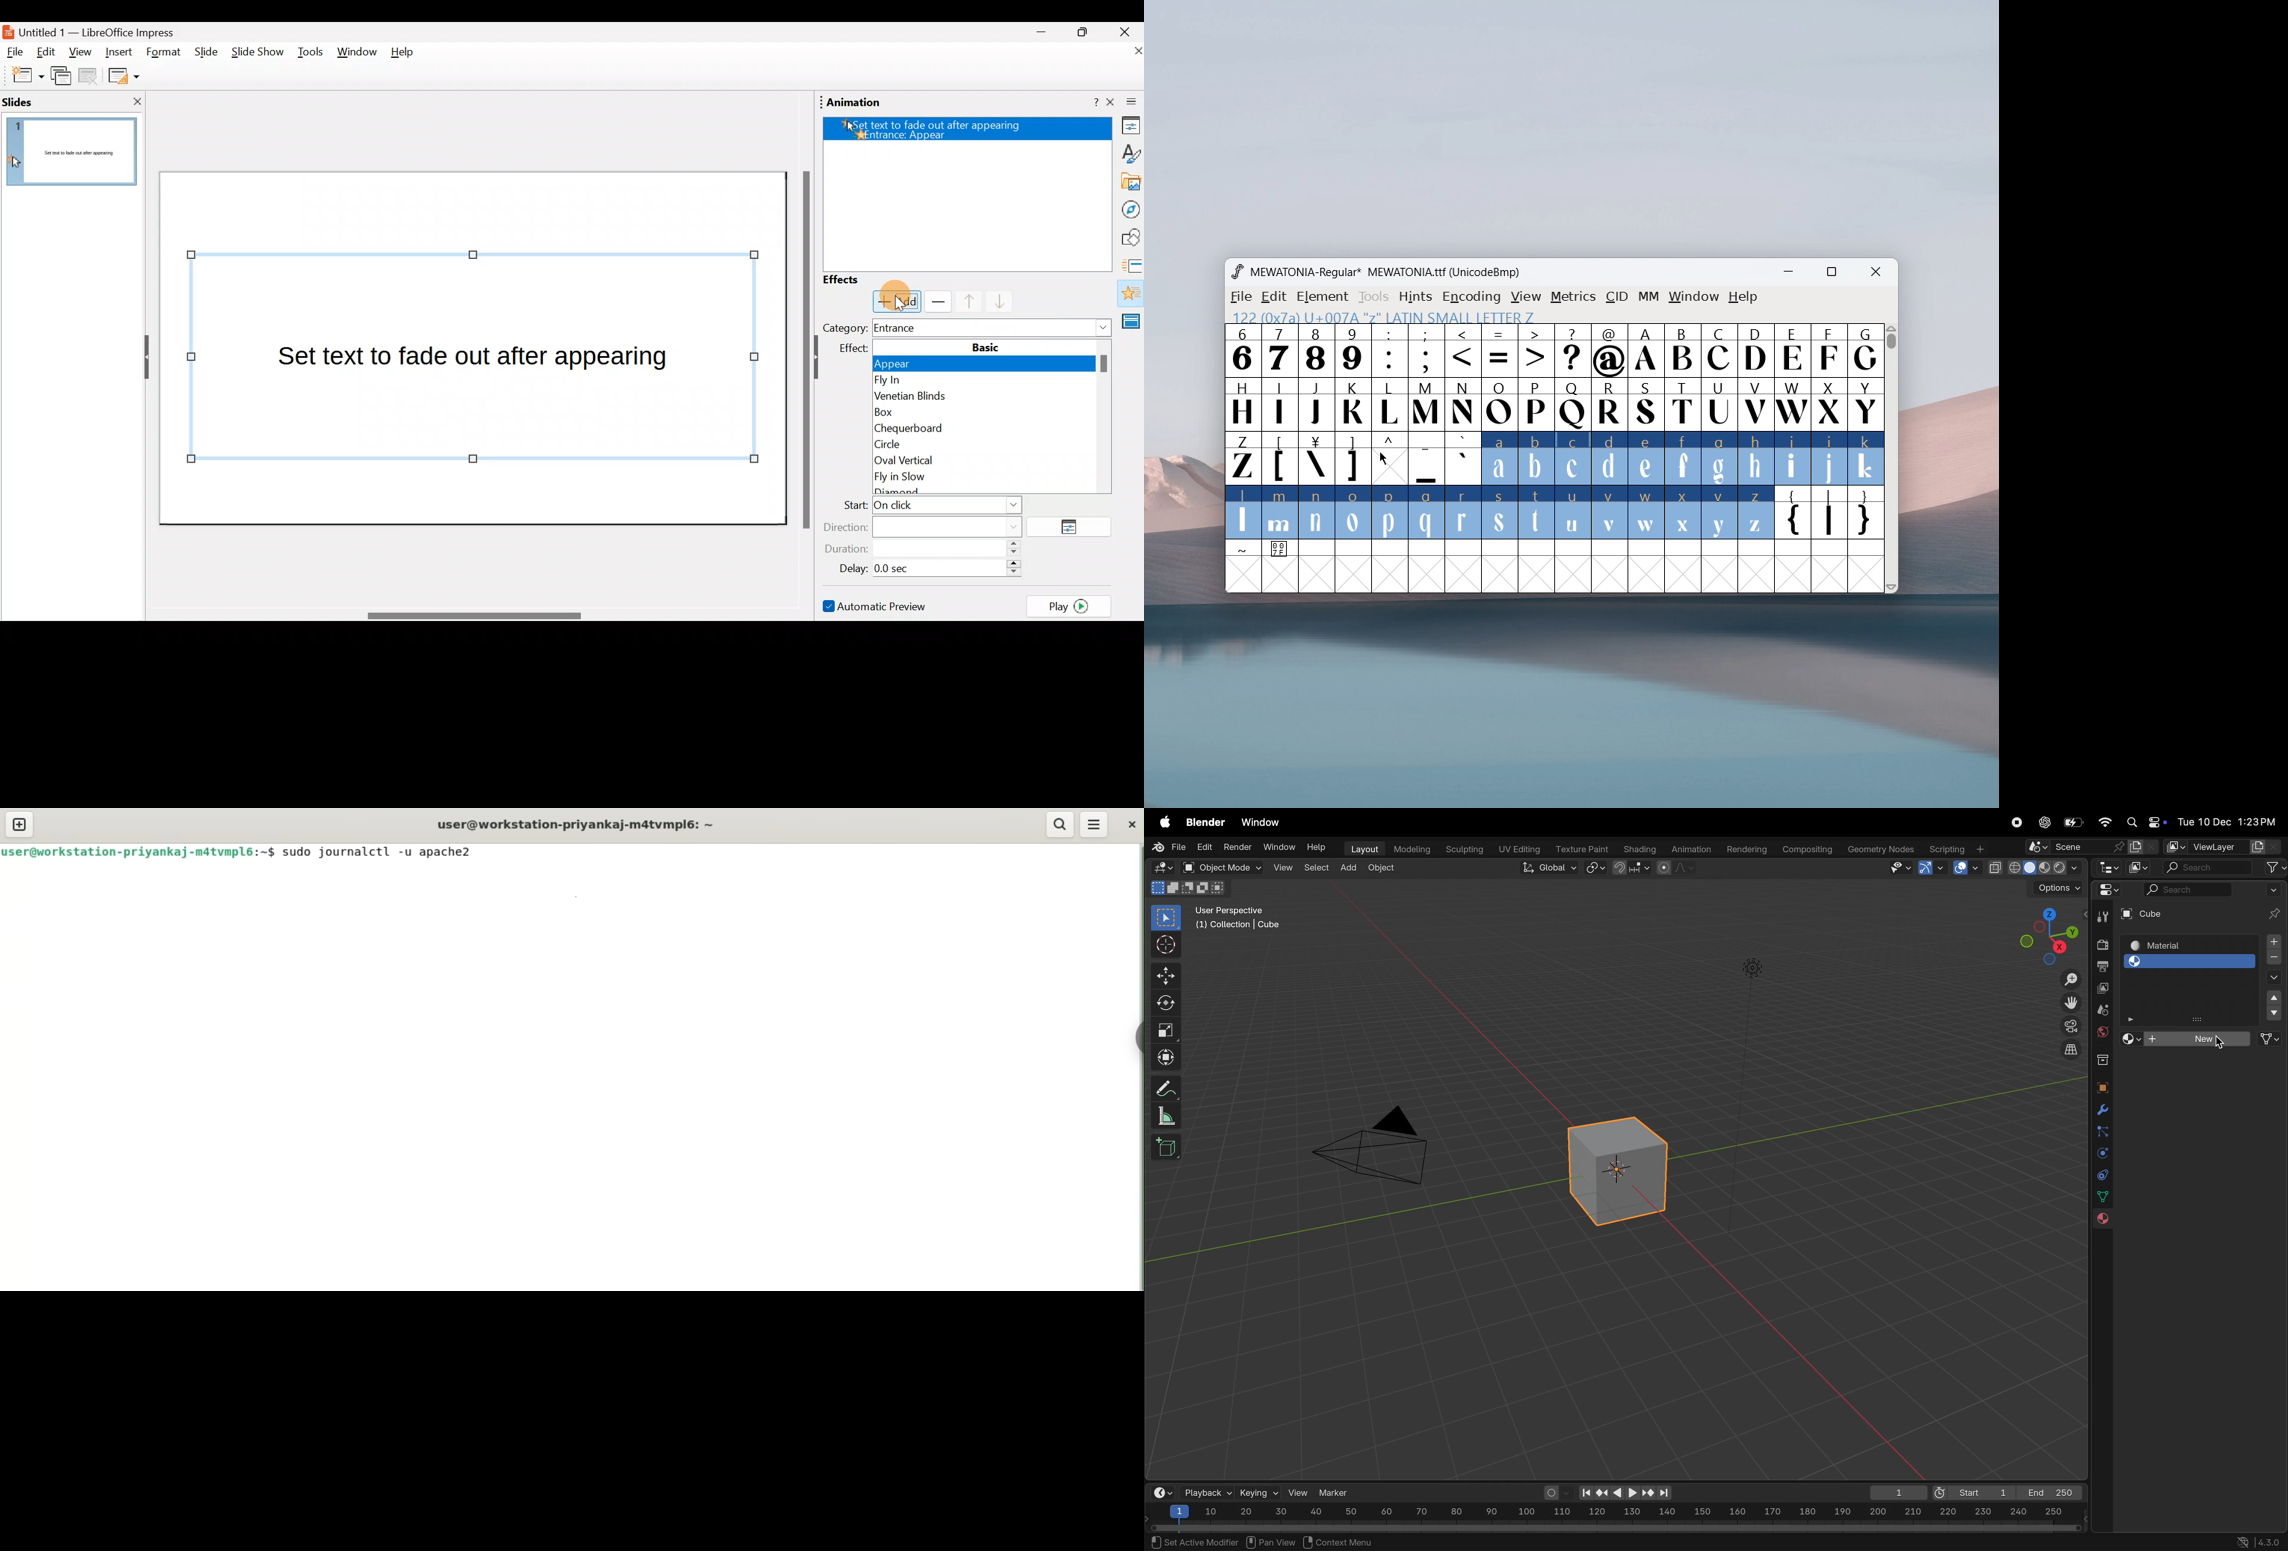 This screenshot has width=2296, height=1568. Describe the element at coordinates (1609, 405) in the screenshot. I see `R` at that location.